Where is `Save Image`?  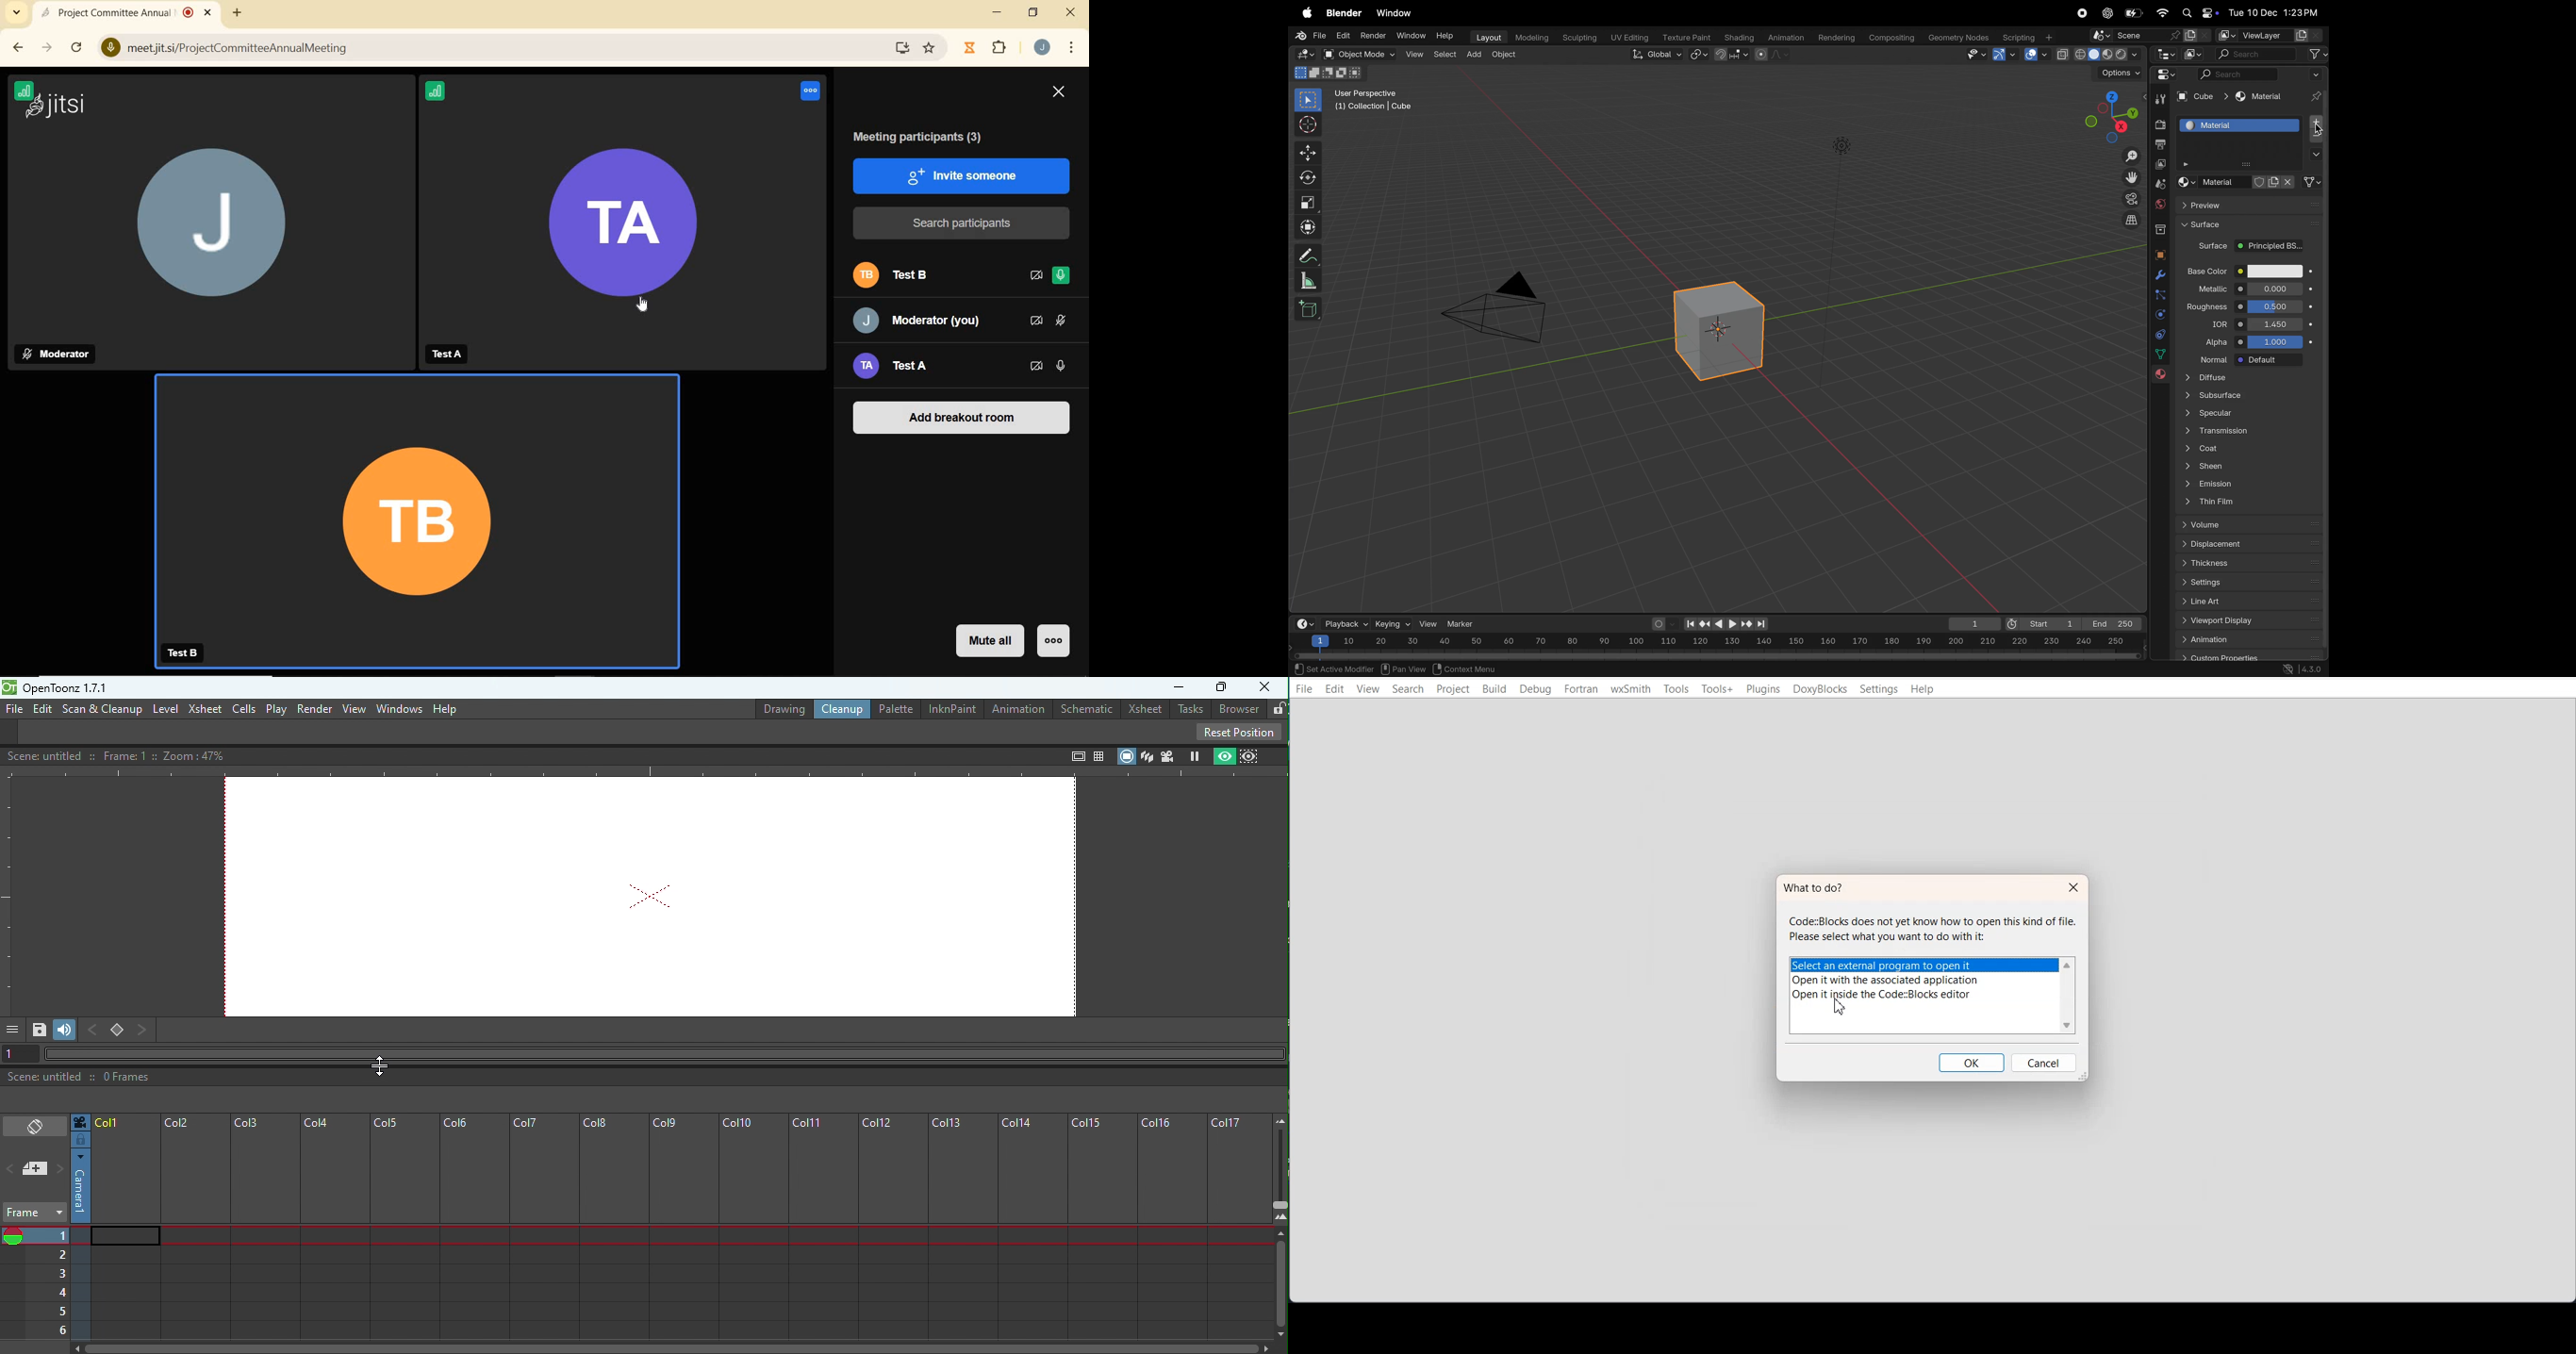
Save Image is located at coordinates (38, 1030).